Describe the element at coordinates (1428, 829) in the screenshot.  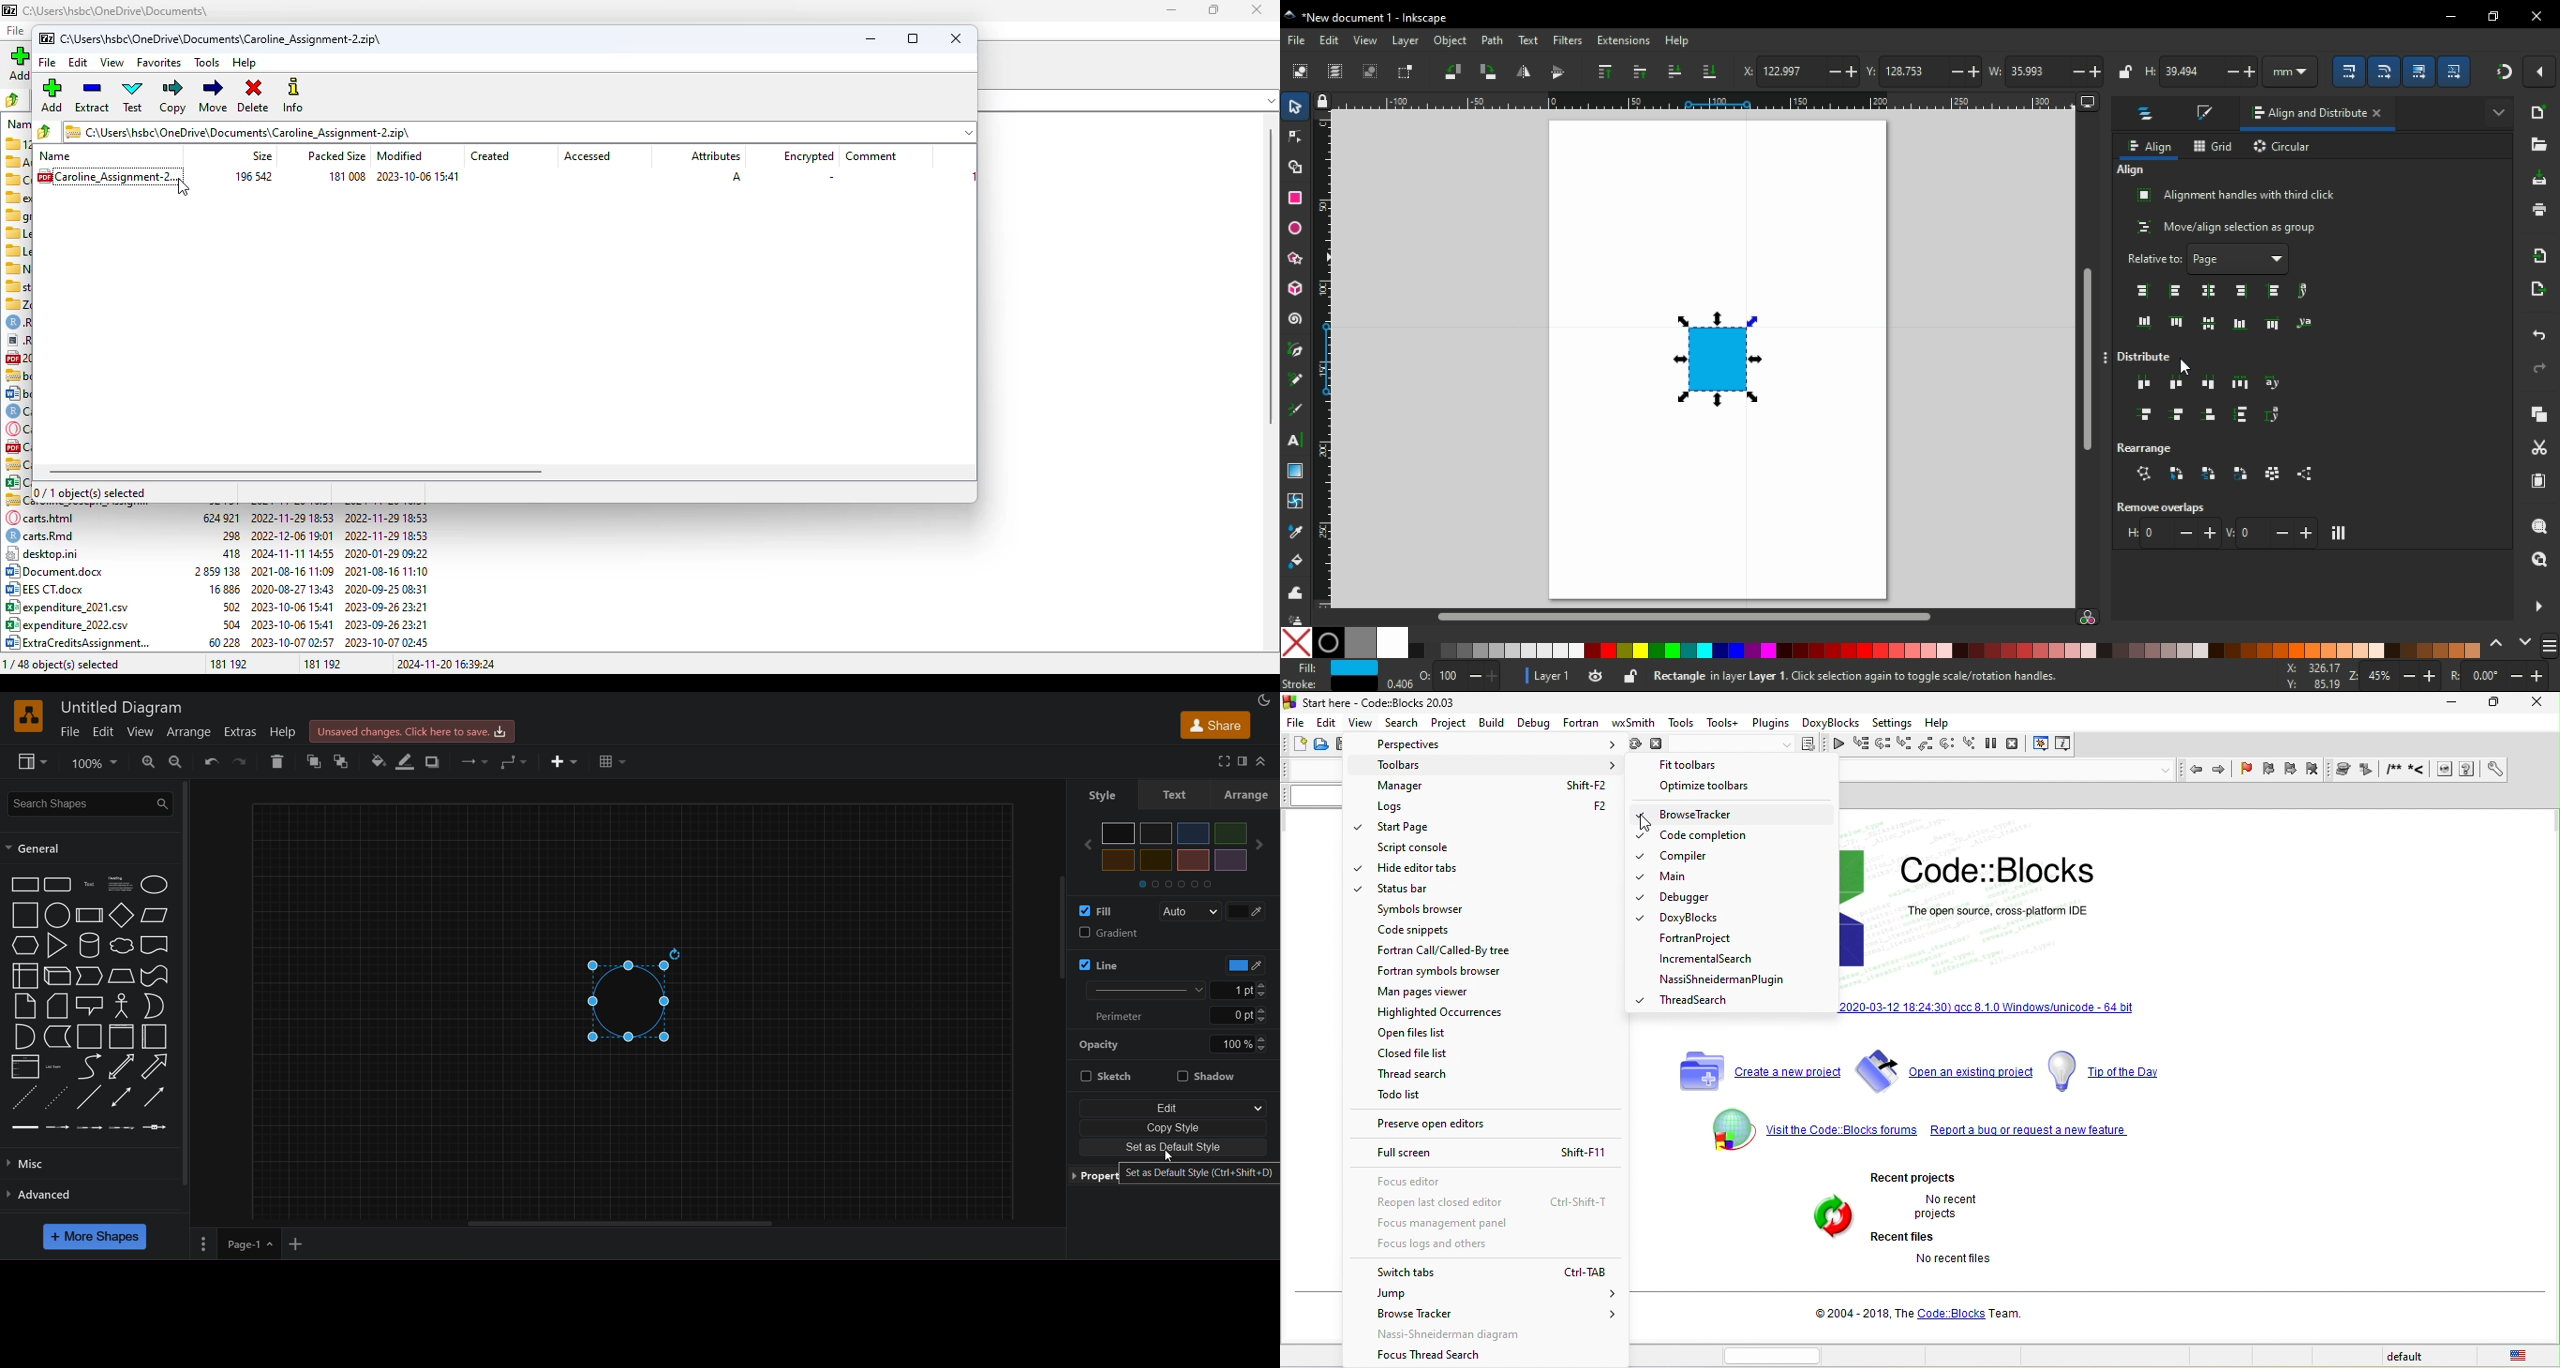
I see `start page` at that location.